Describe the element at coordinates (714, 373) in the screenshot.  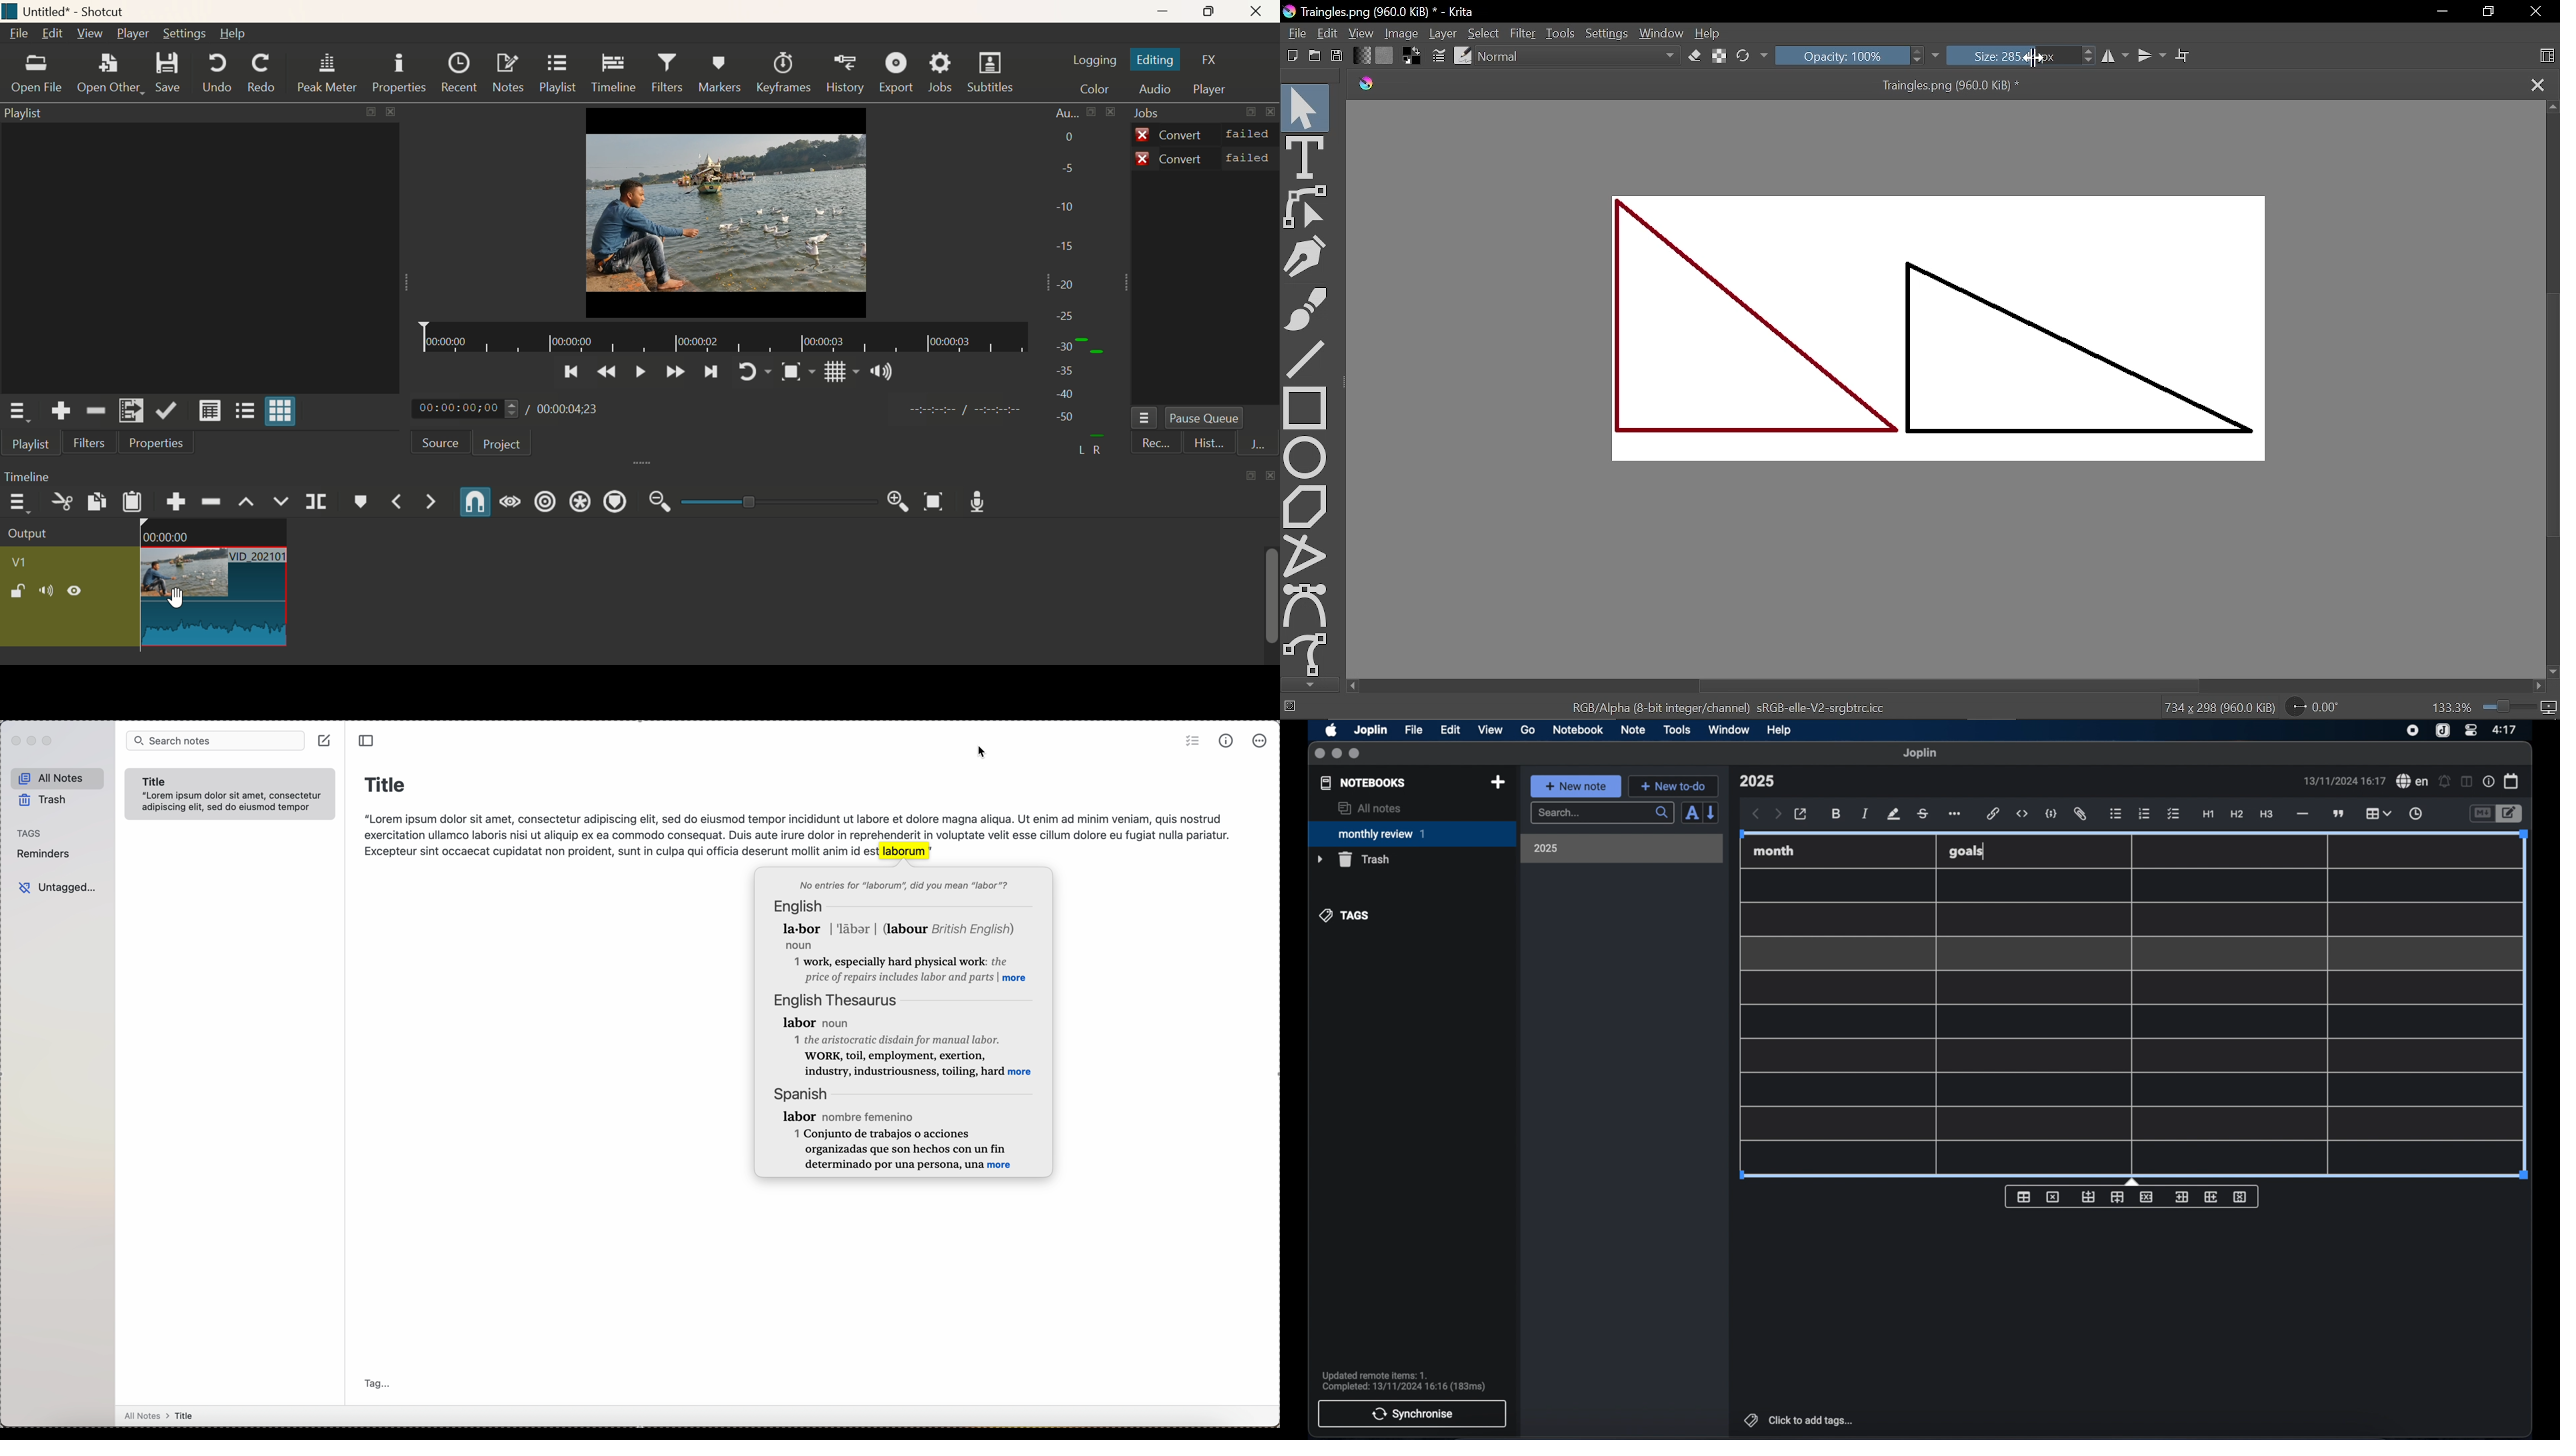
I see `Next` at that location.